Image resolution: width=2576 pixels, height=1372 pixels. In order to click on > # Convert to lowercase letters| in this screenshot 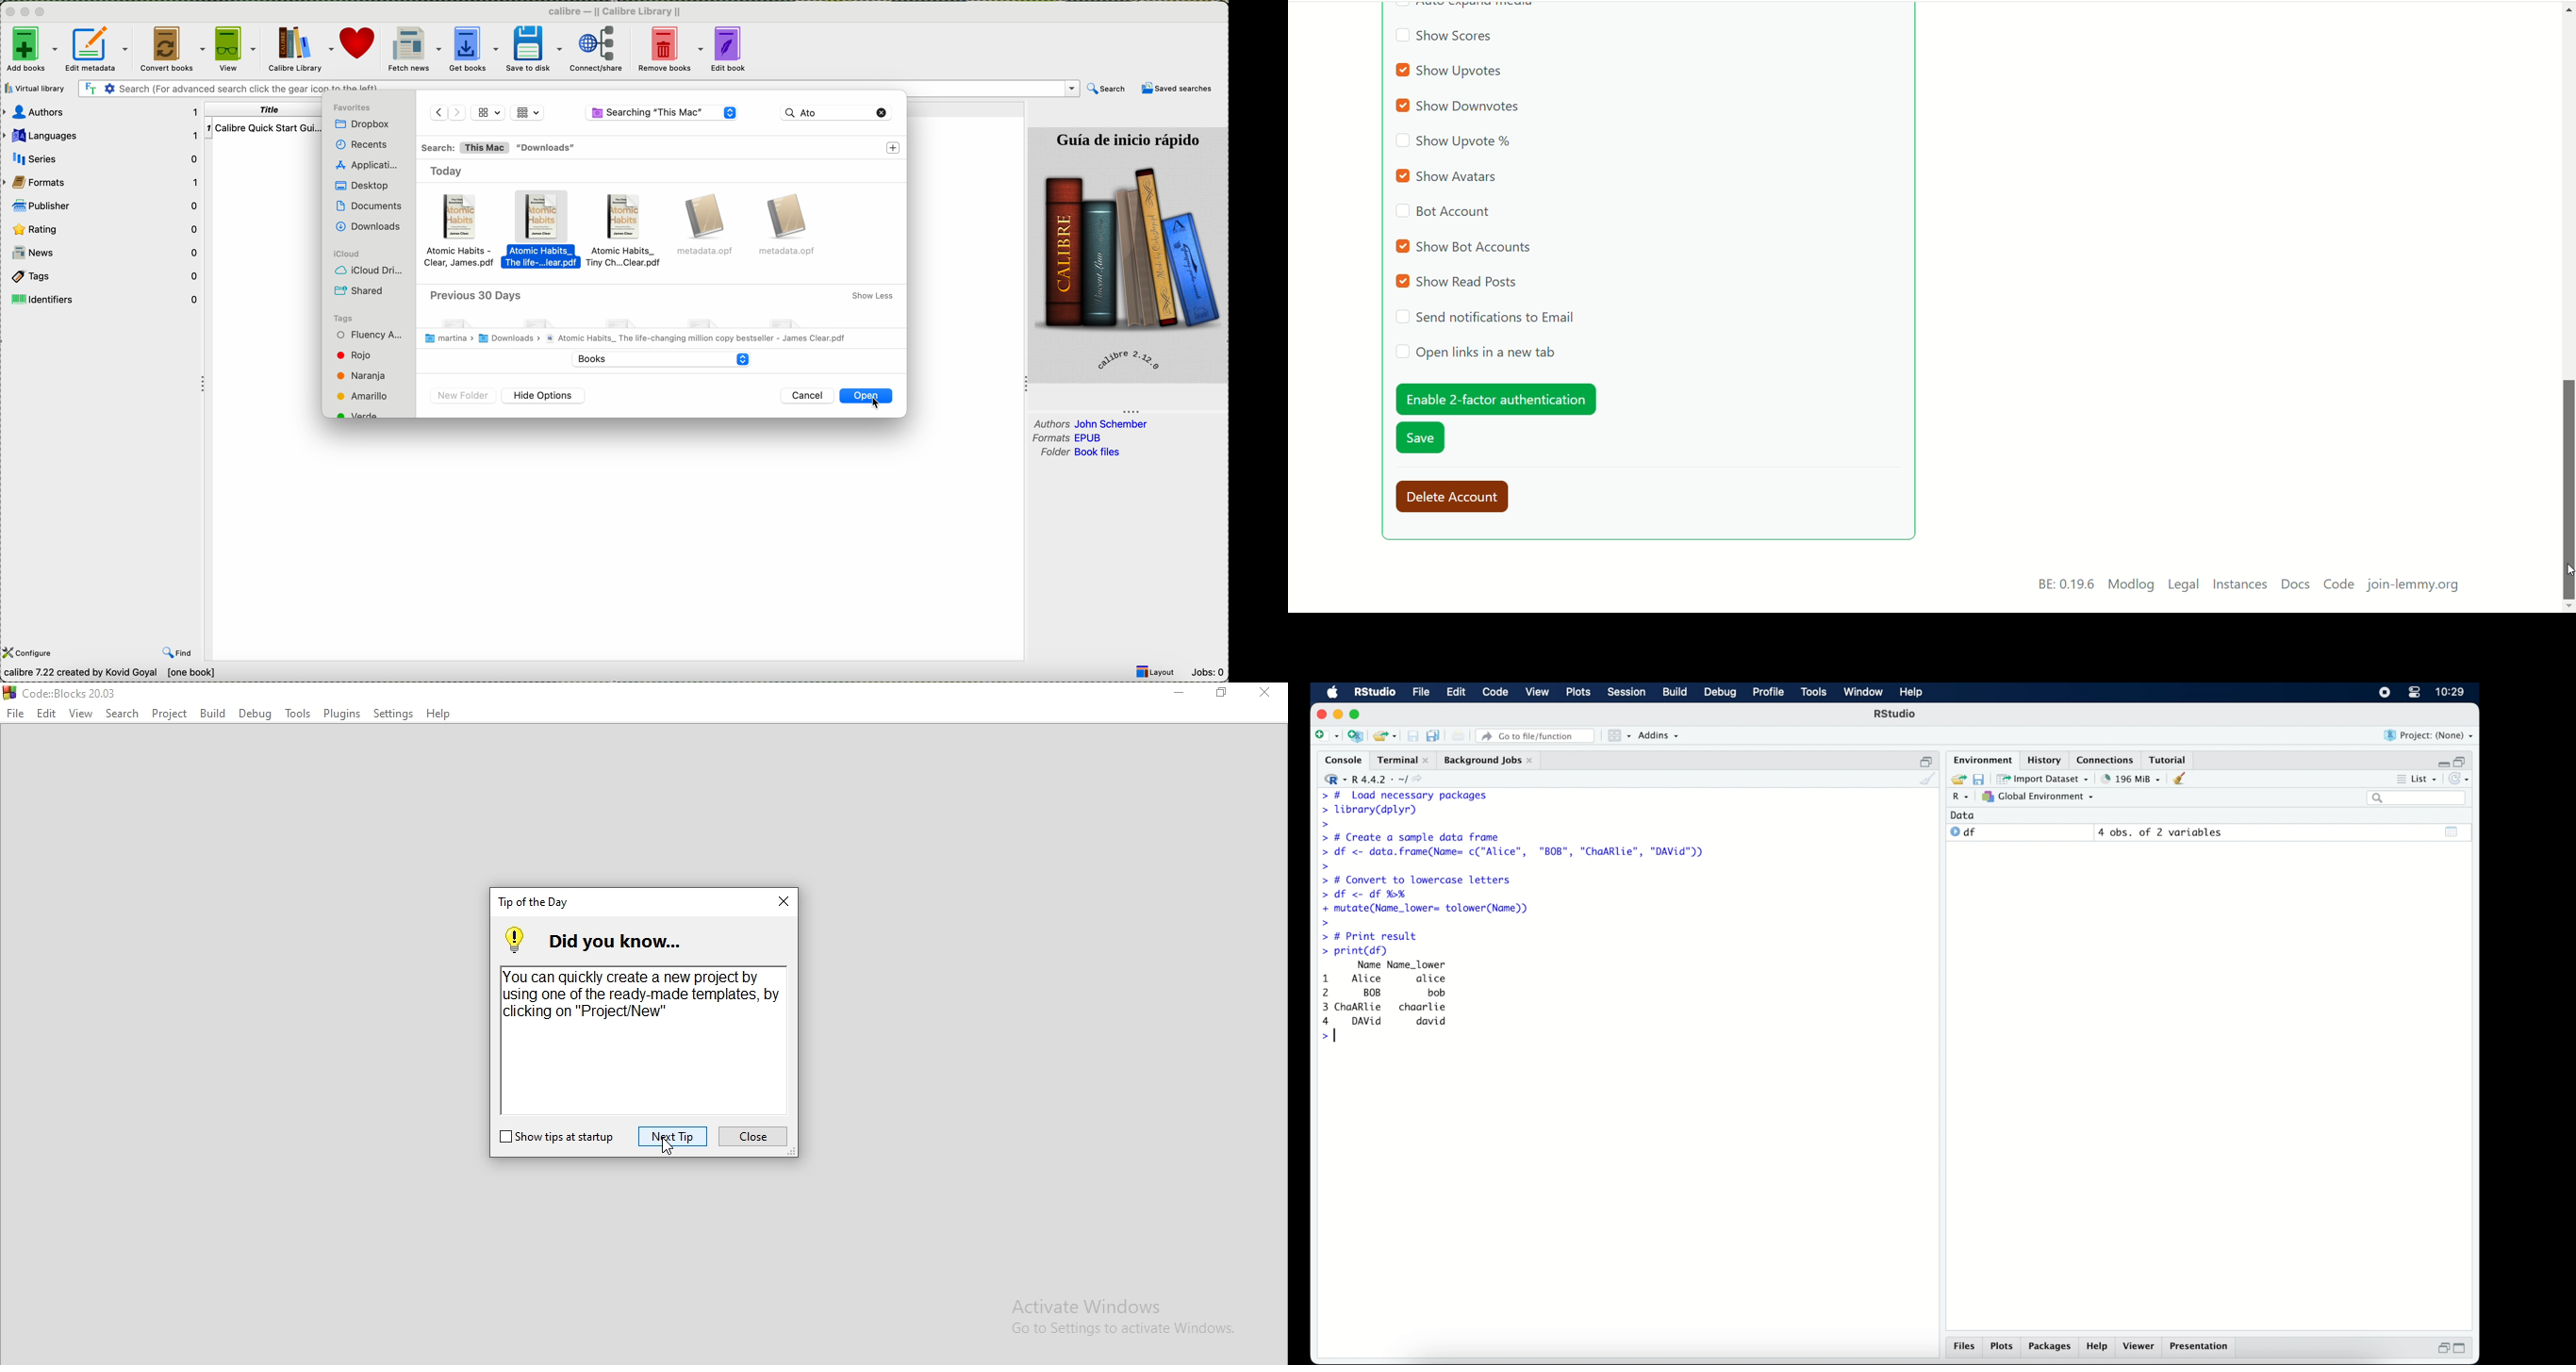, I will do `click(1417, 880)`.